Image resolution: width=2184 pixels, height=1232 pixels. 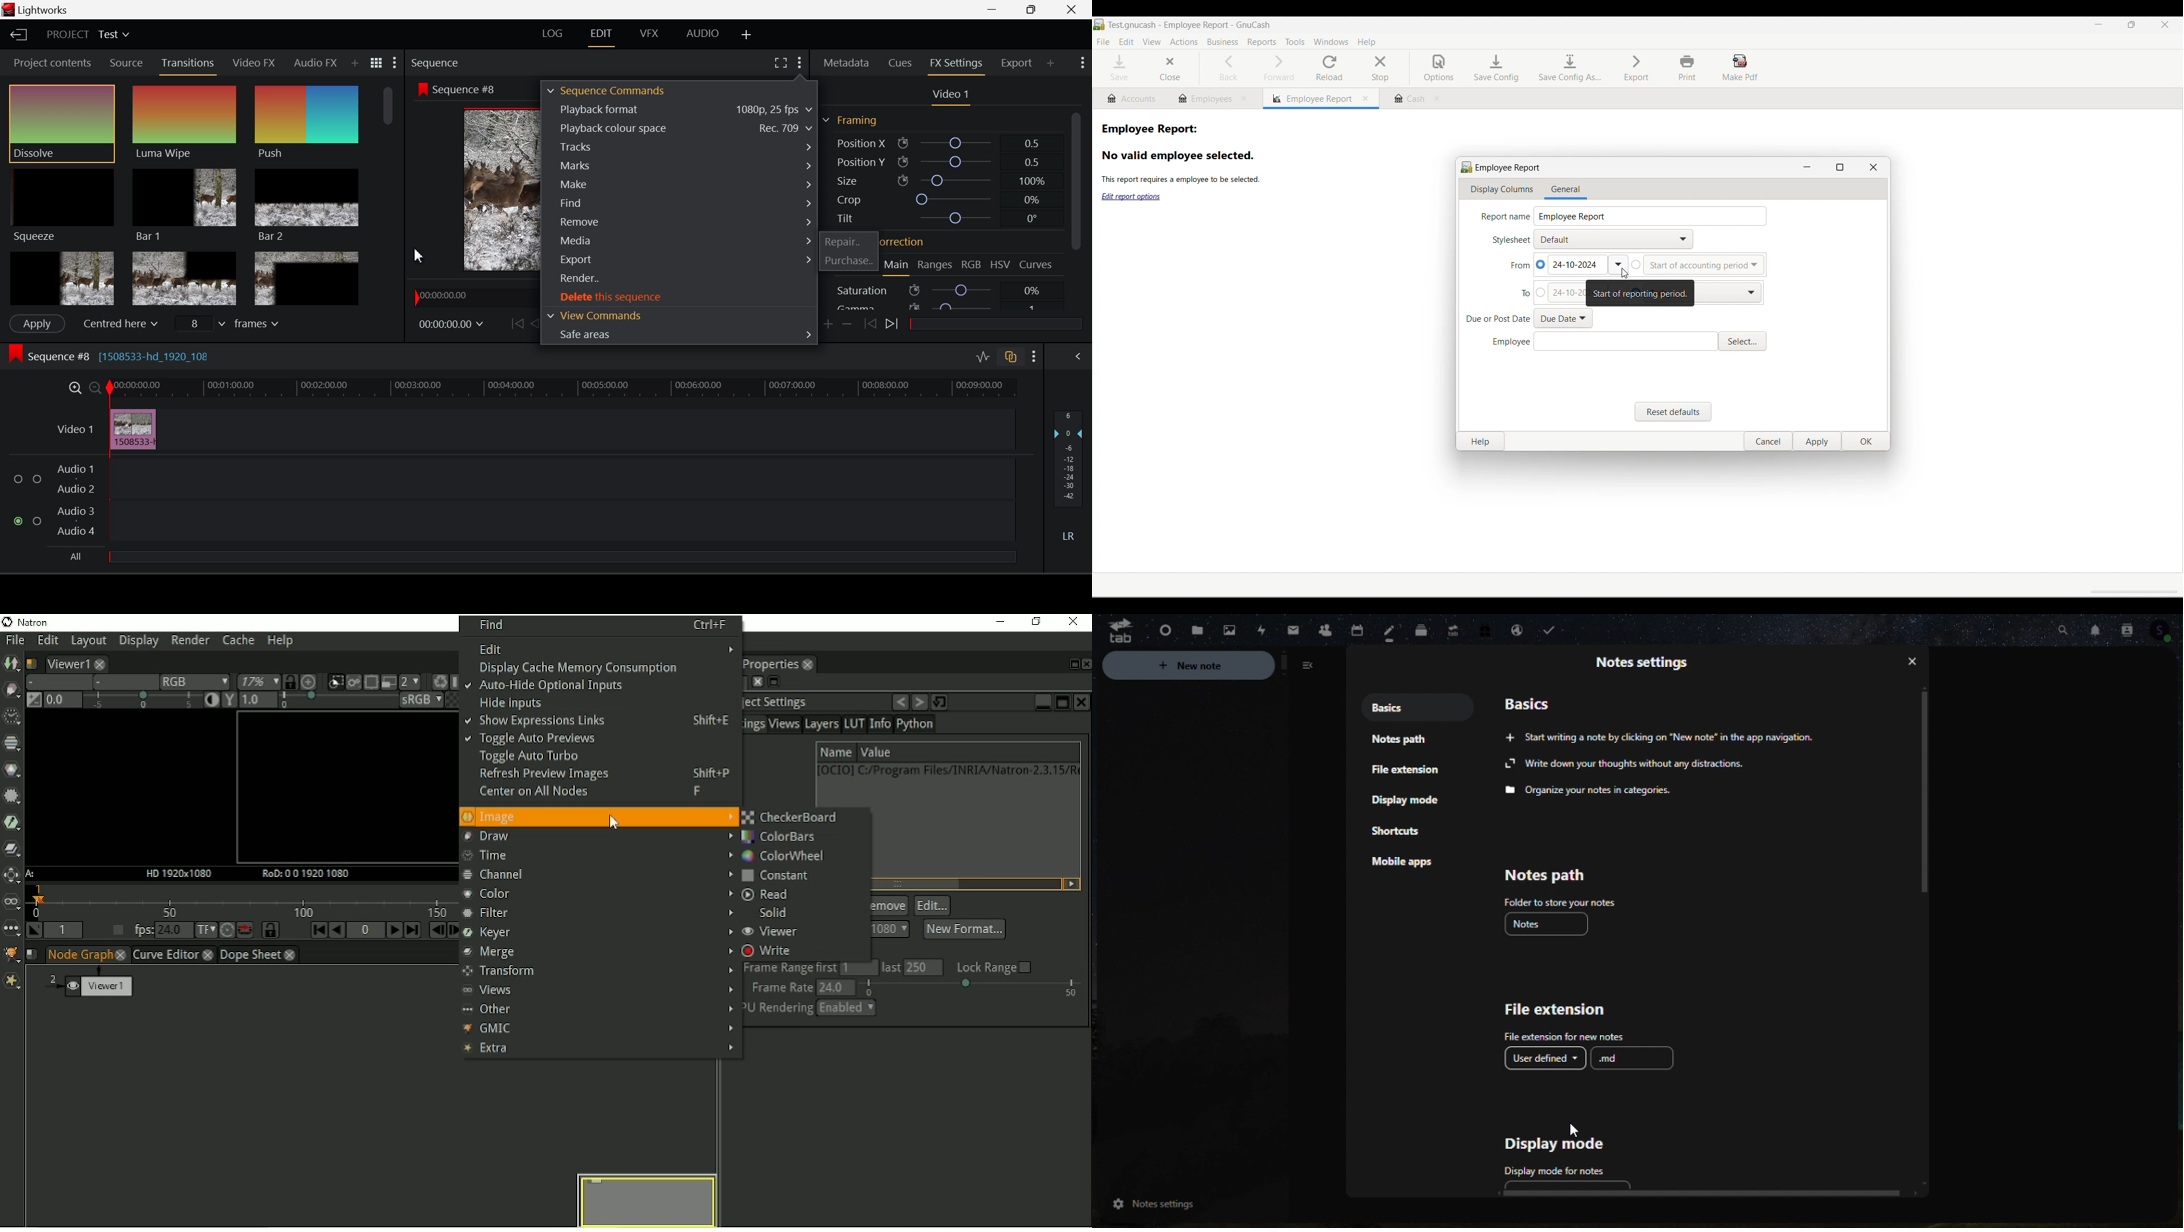 I want to click on Notes path, so click(x=1572, y=885).